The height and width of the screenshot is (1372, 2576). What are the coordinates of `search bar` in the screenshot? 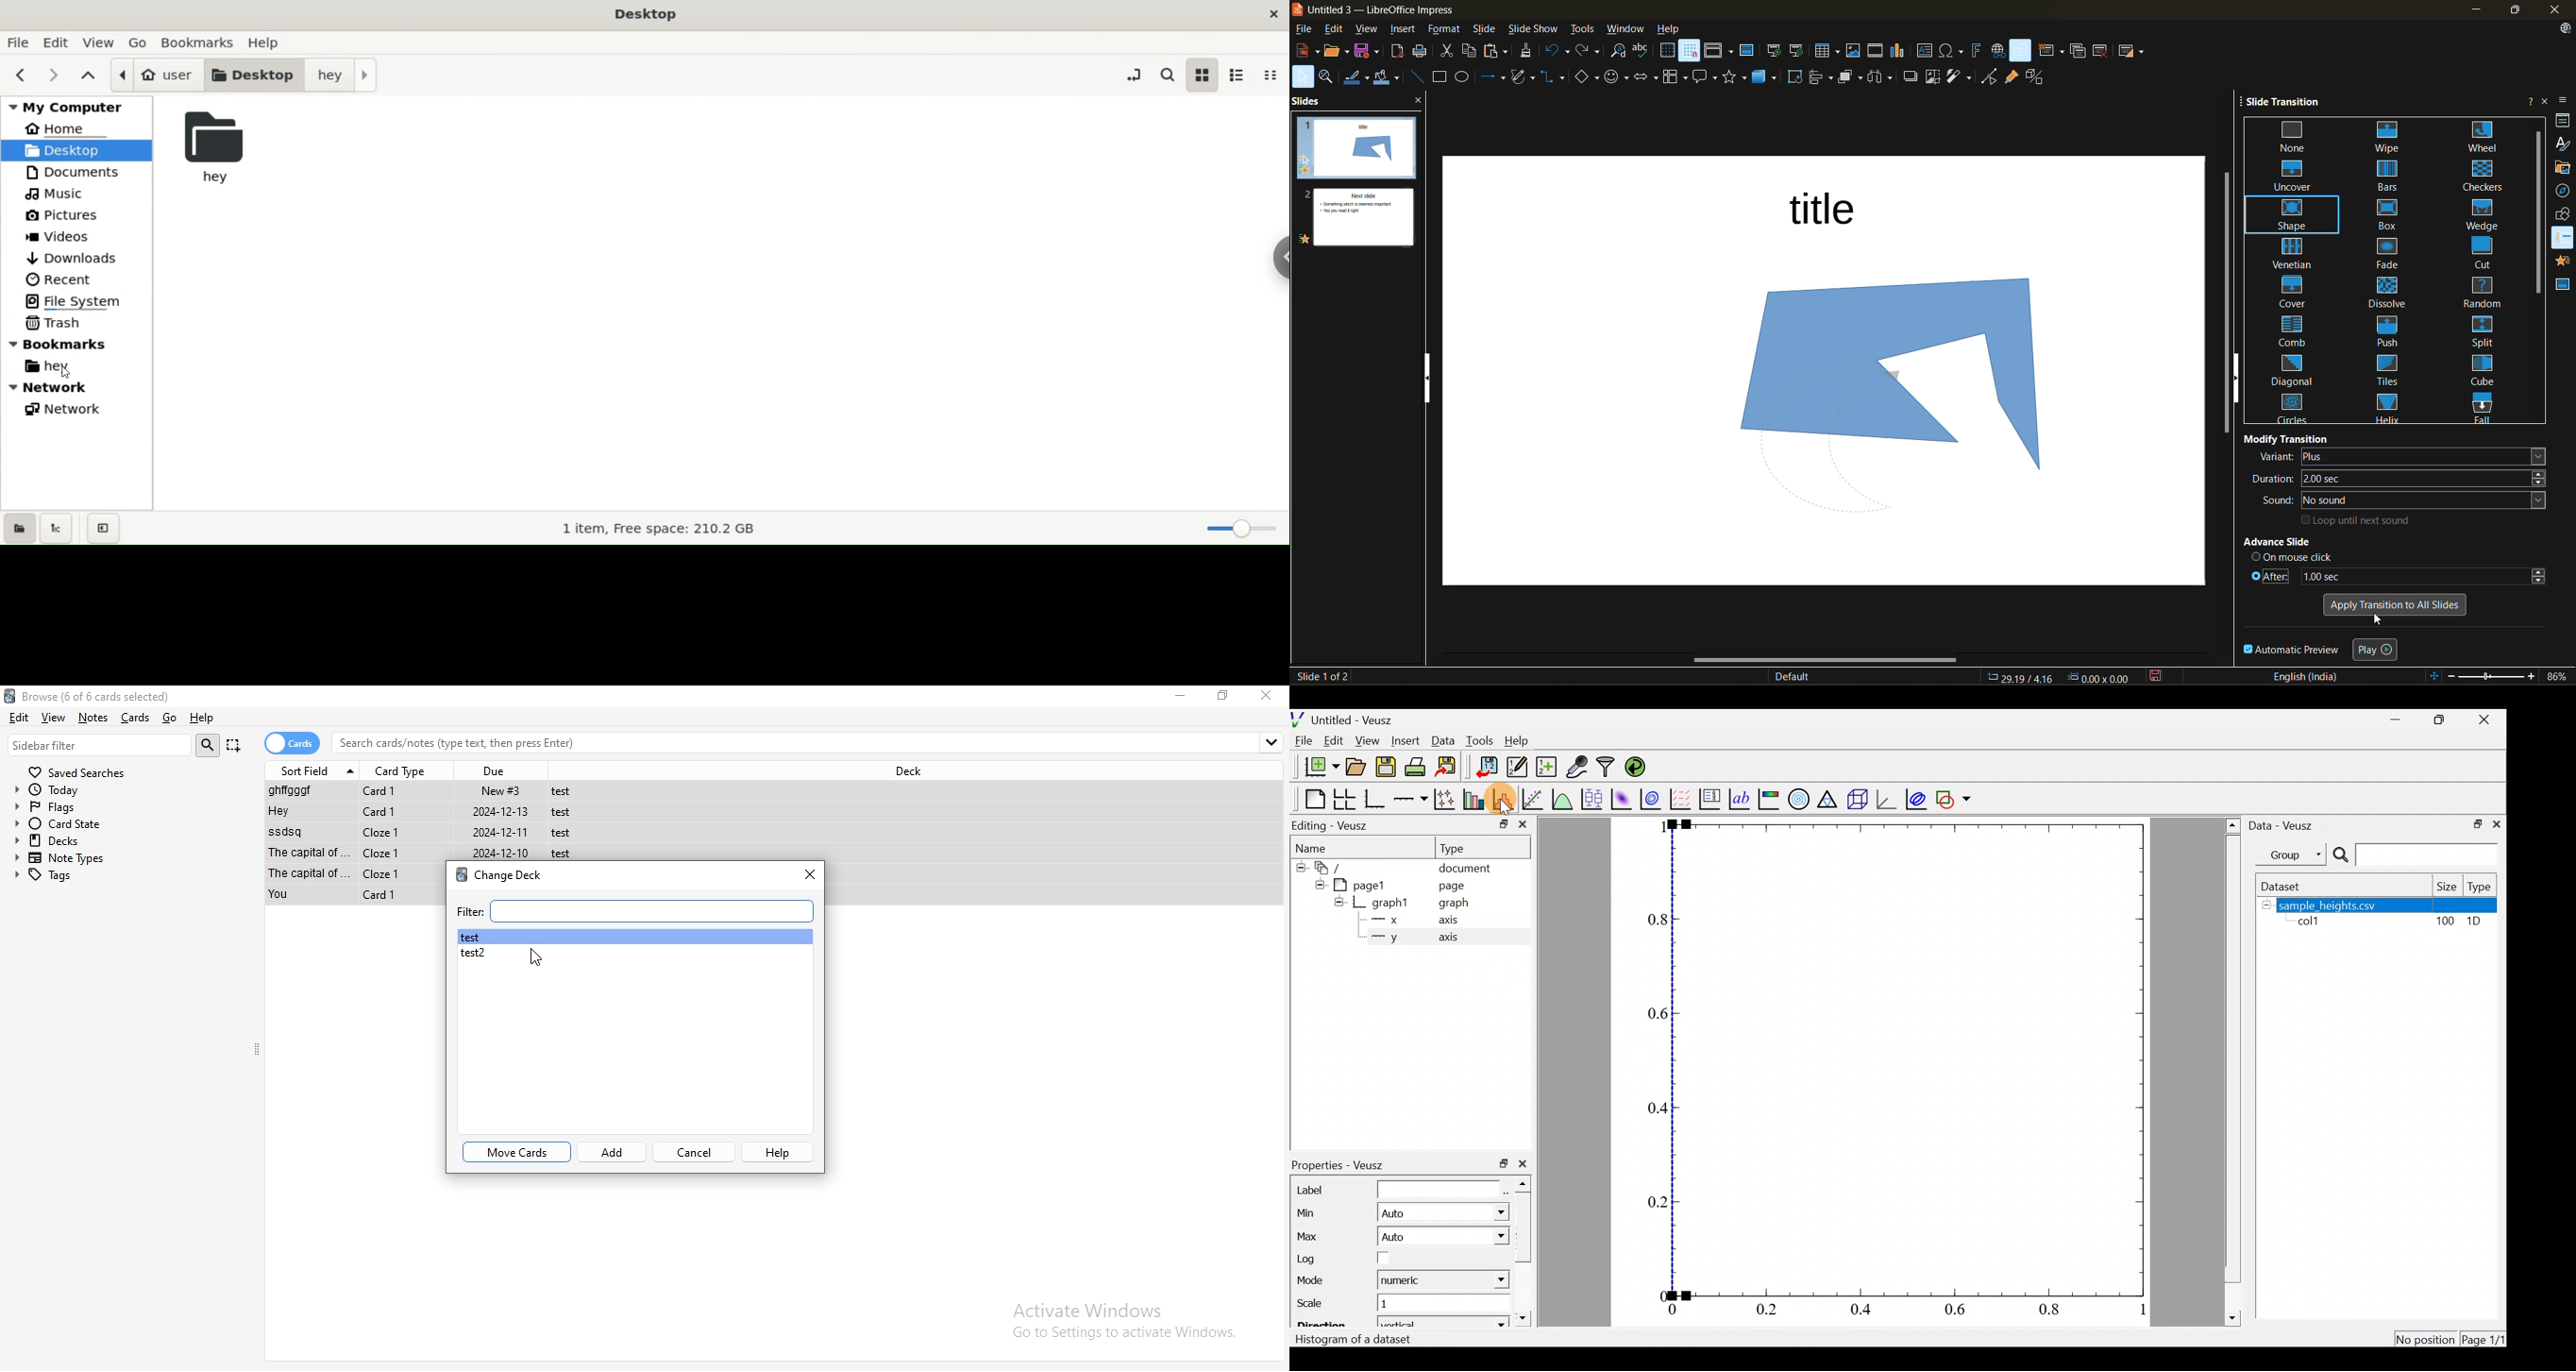 It's located at (810, 742).